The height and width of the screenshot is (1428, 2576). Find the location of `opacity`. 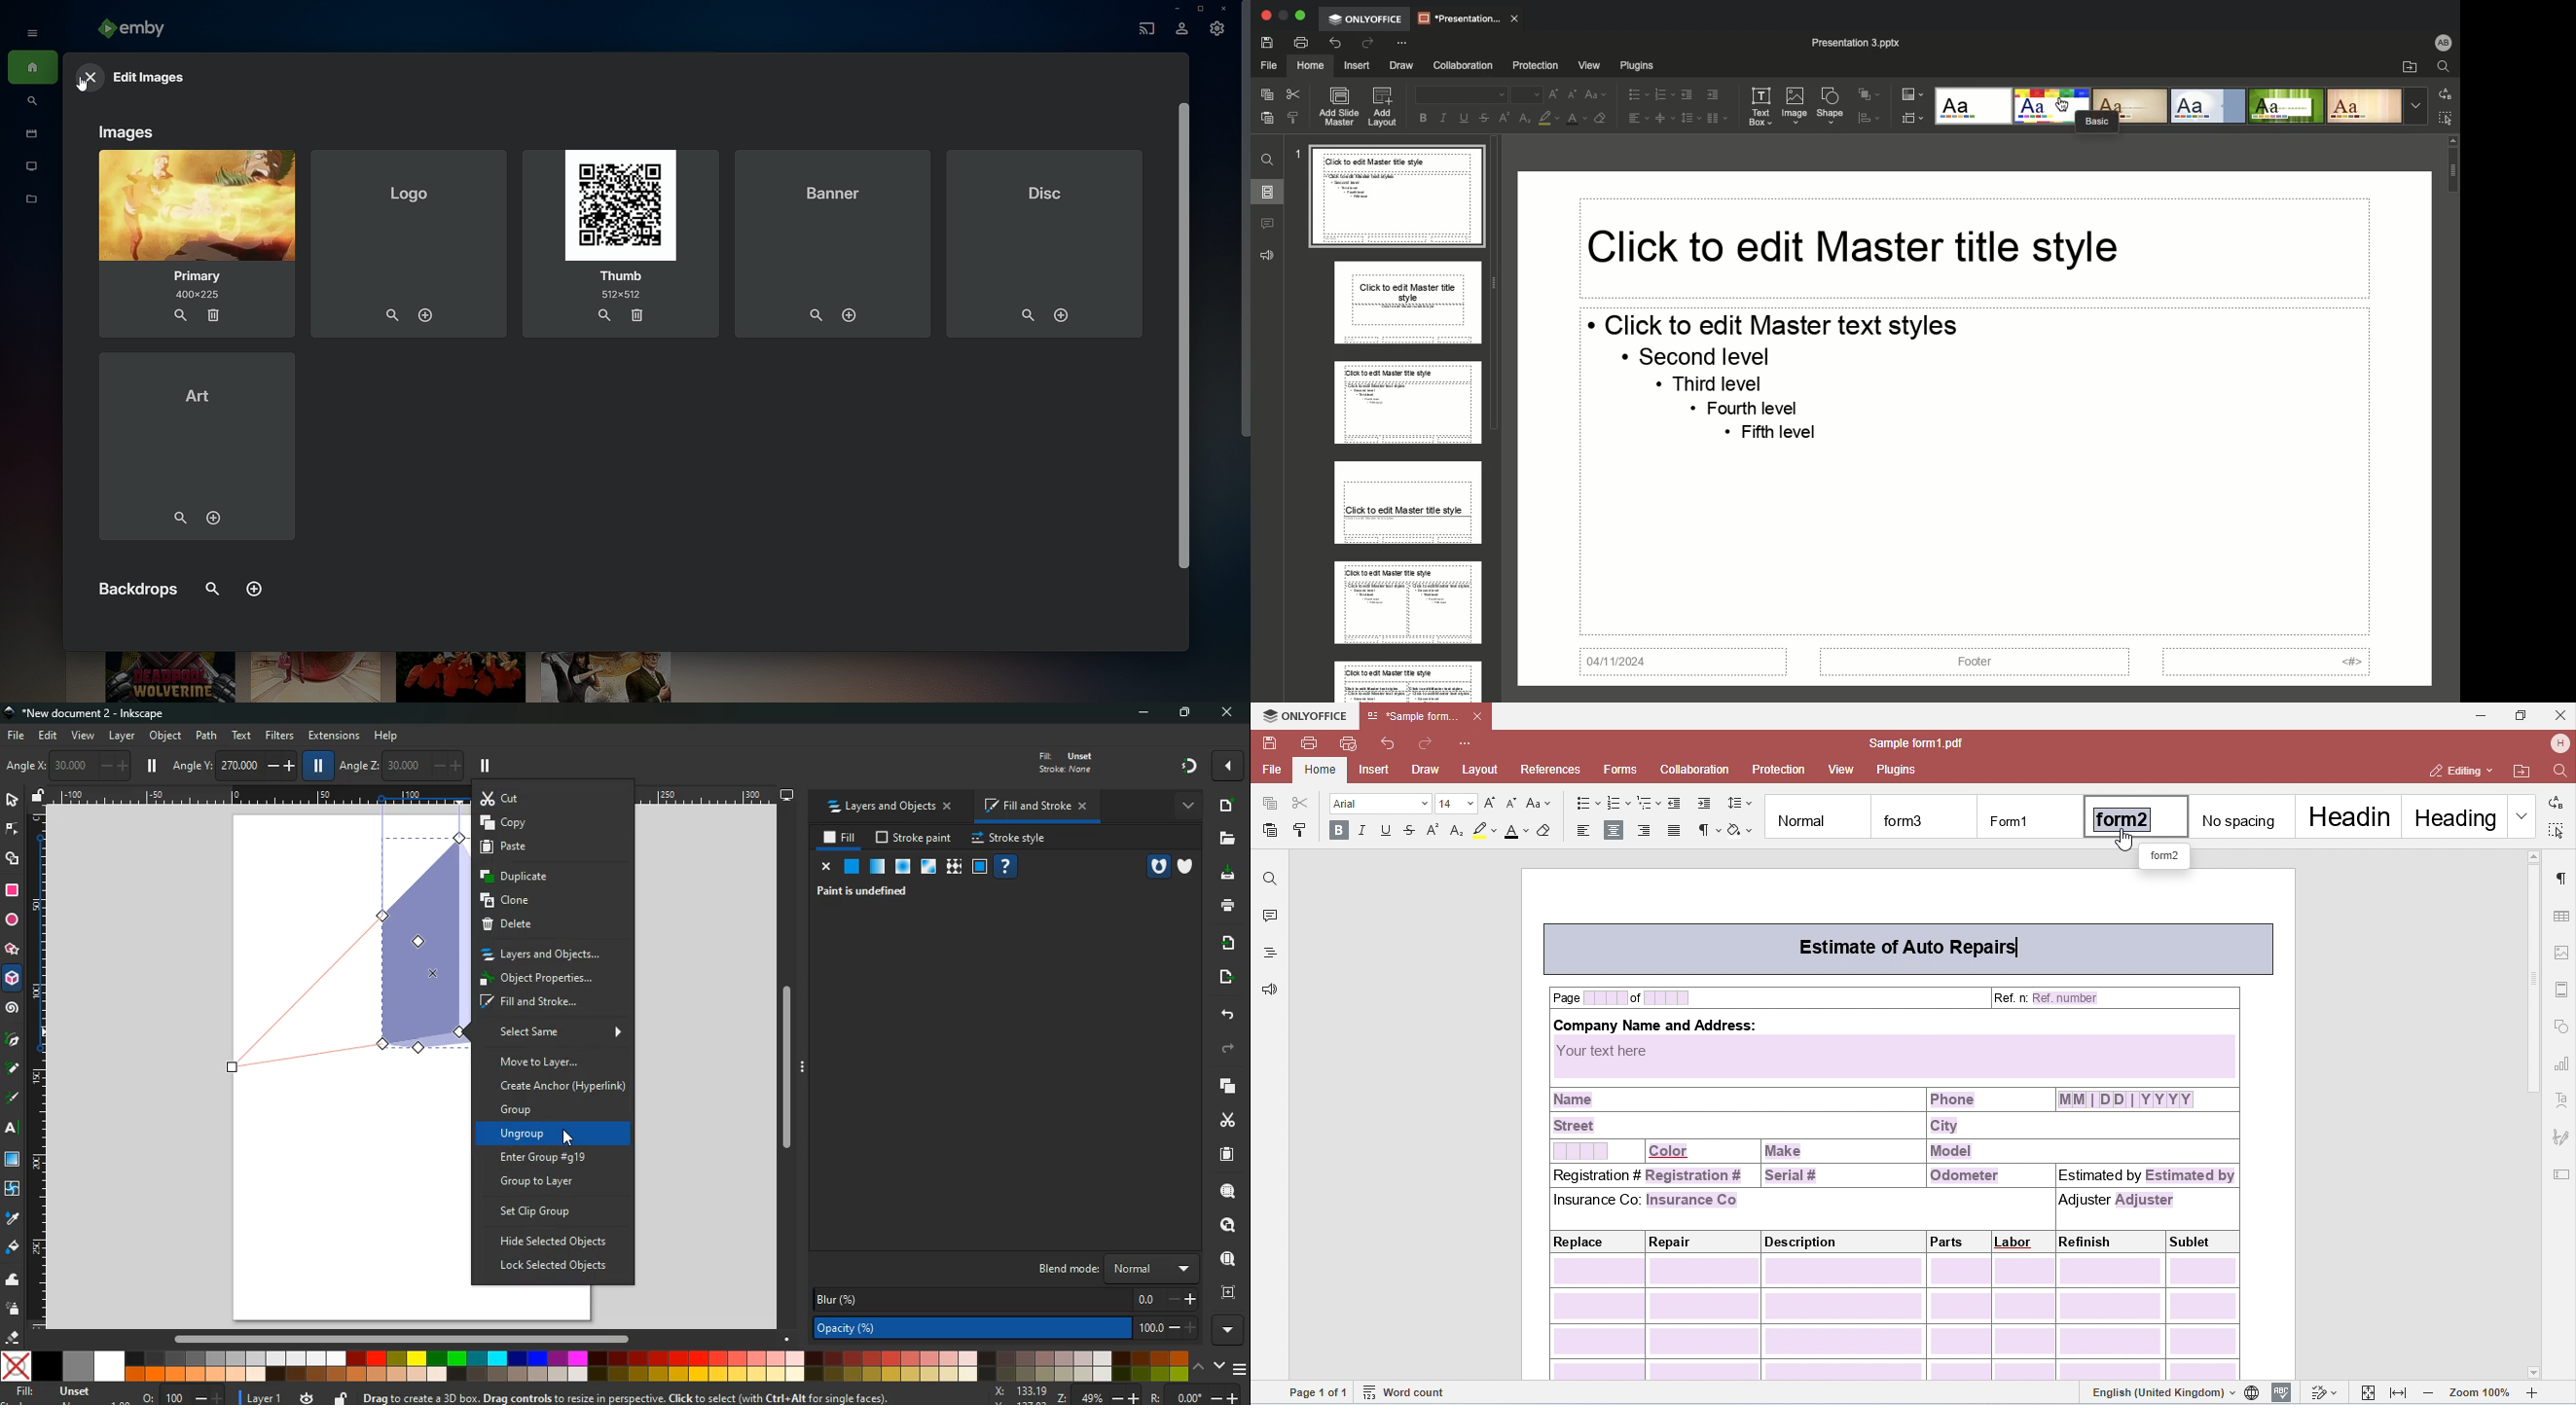

opacity is located at coordinates (1009, 1330).